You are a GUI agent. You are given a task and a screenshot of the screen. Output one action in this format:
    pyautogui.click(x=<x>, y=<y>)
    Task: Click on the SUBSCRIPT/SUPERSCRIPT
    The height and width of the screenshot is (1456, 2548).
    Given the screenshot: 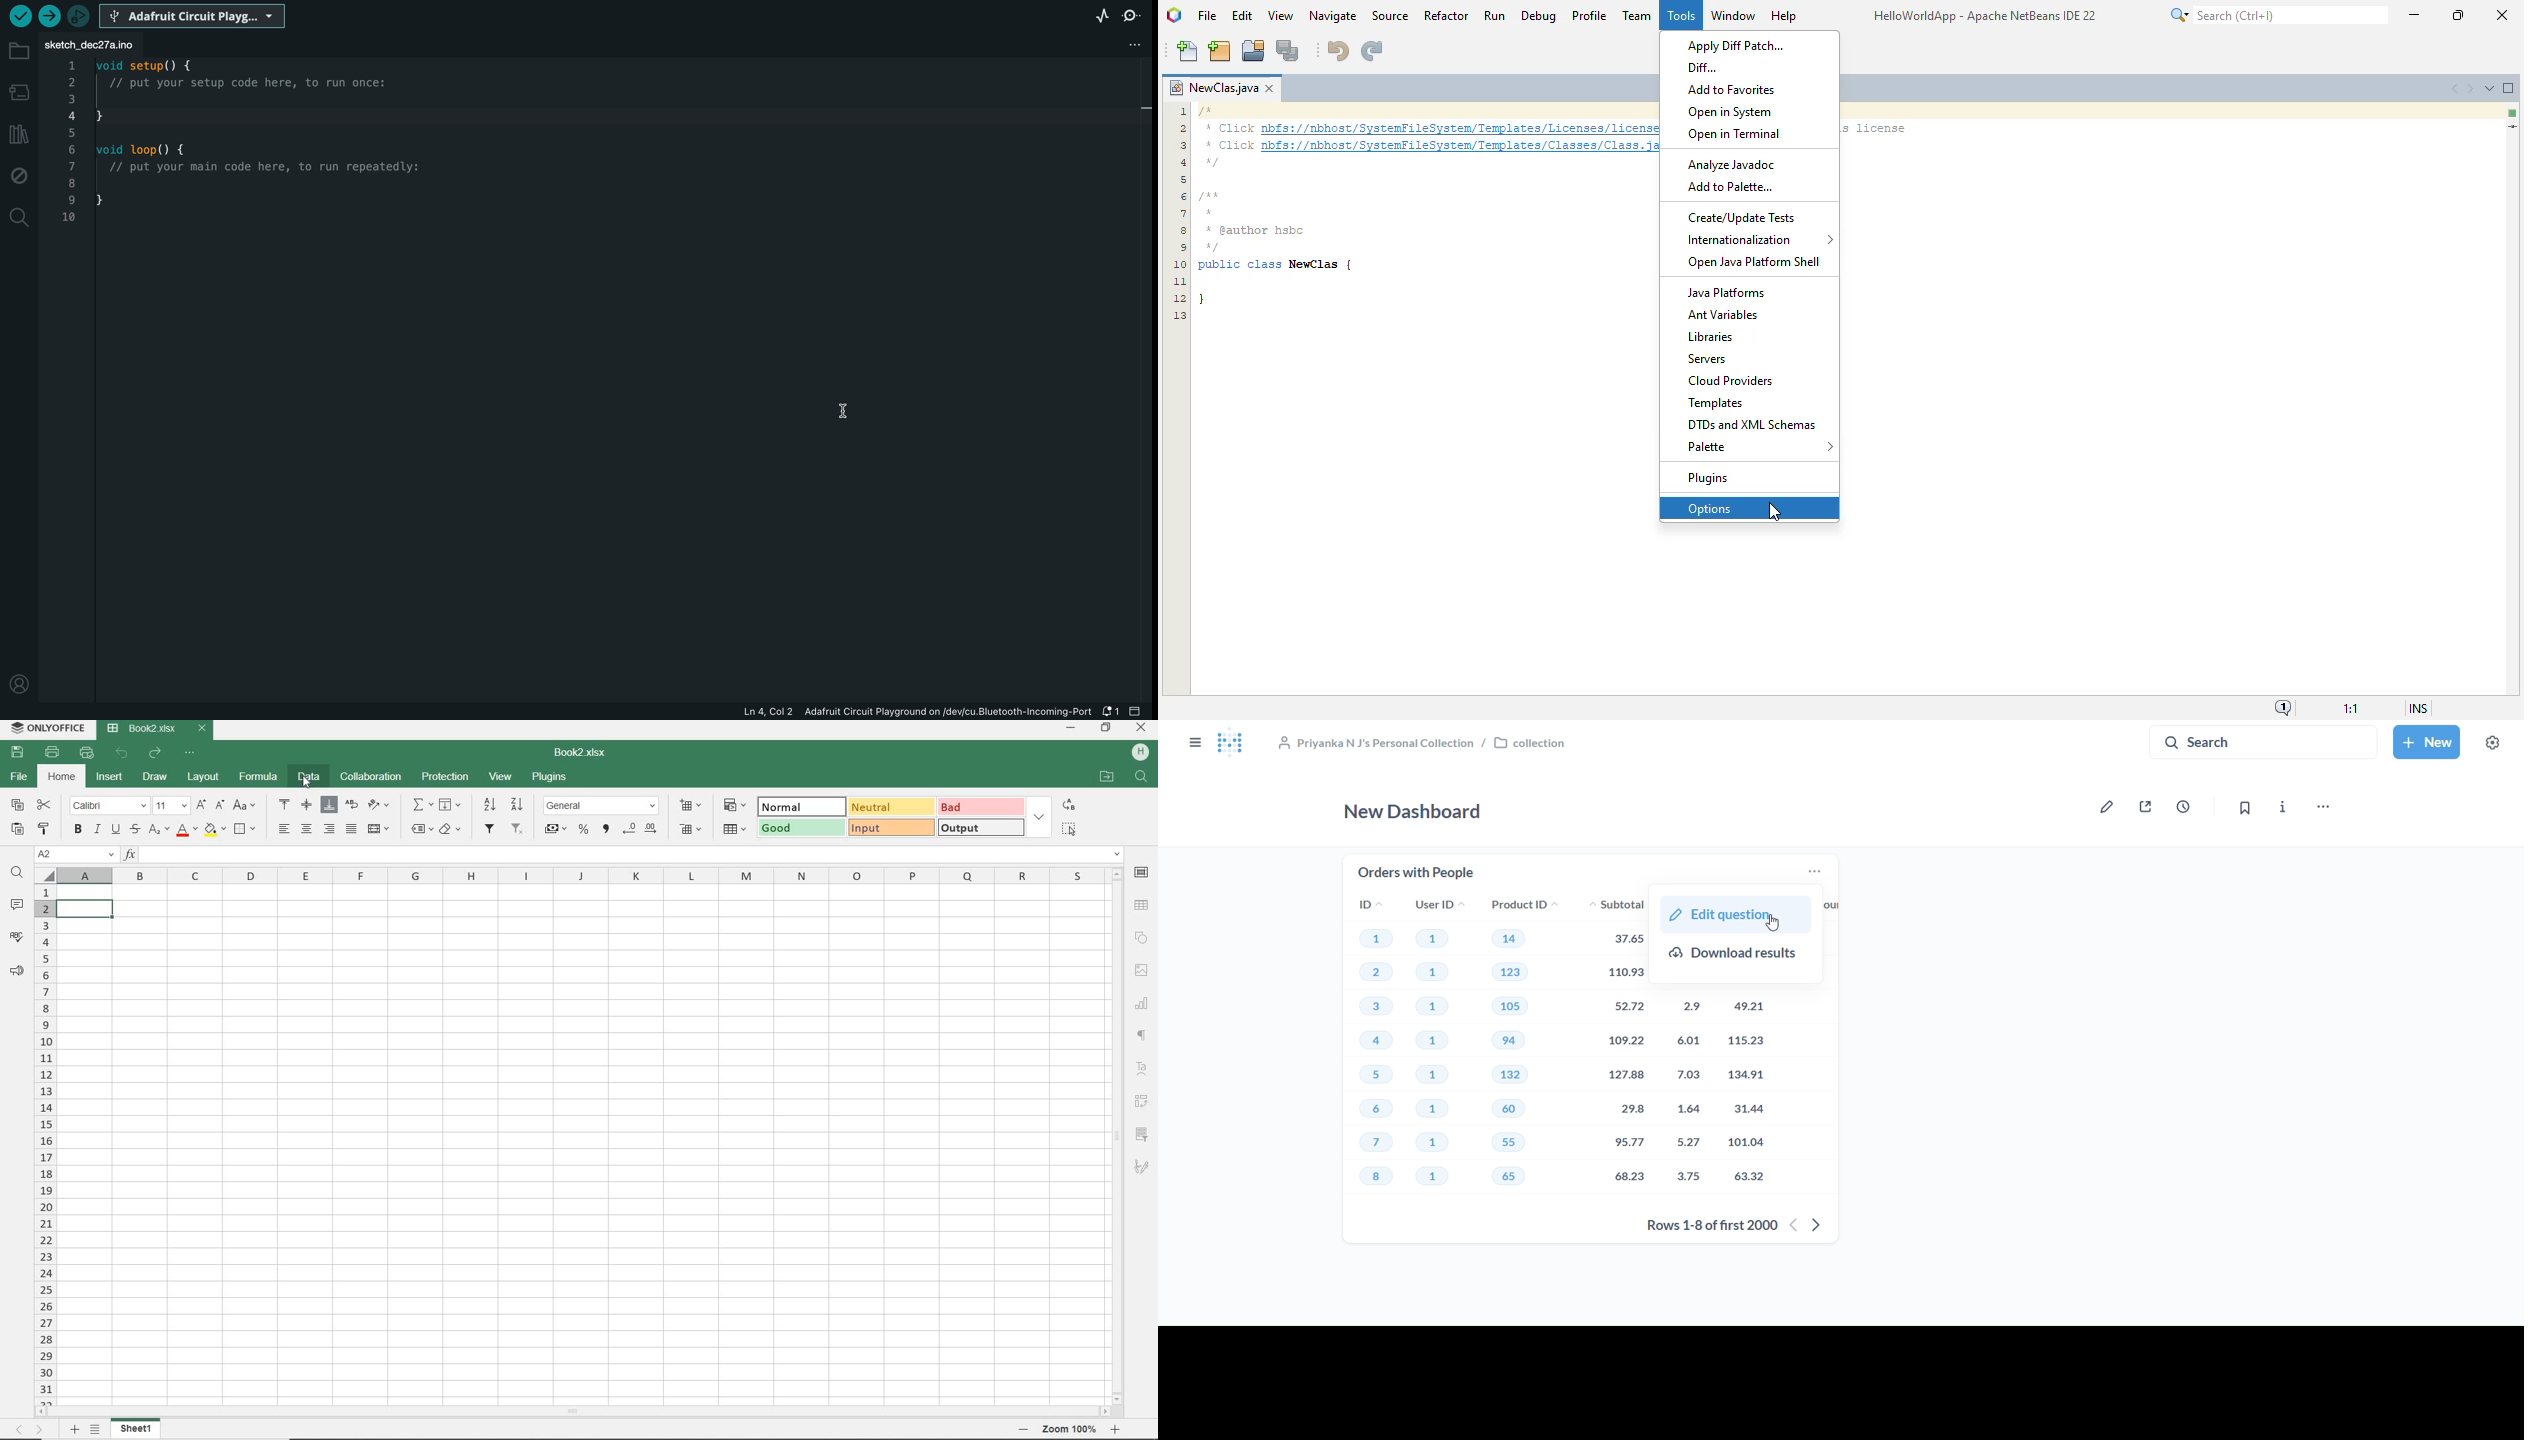 What is the action you would take?
    pyautogui.click(x=159, y=830)
    